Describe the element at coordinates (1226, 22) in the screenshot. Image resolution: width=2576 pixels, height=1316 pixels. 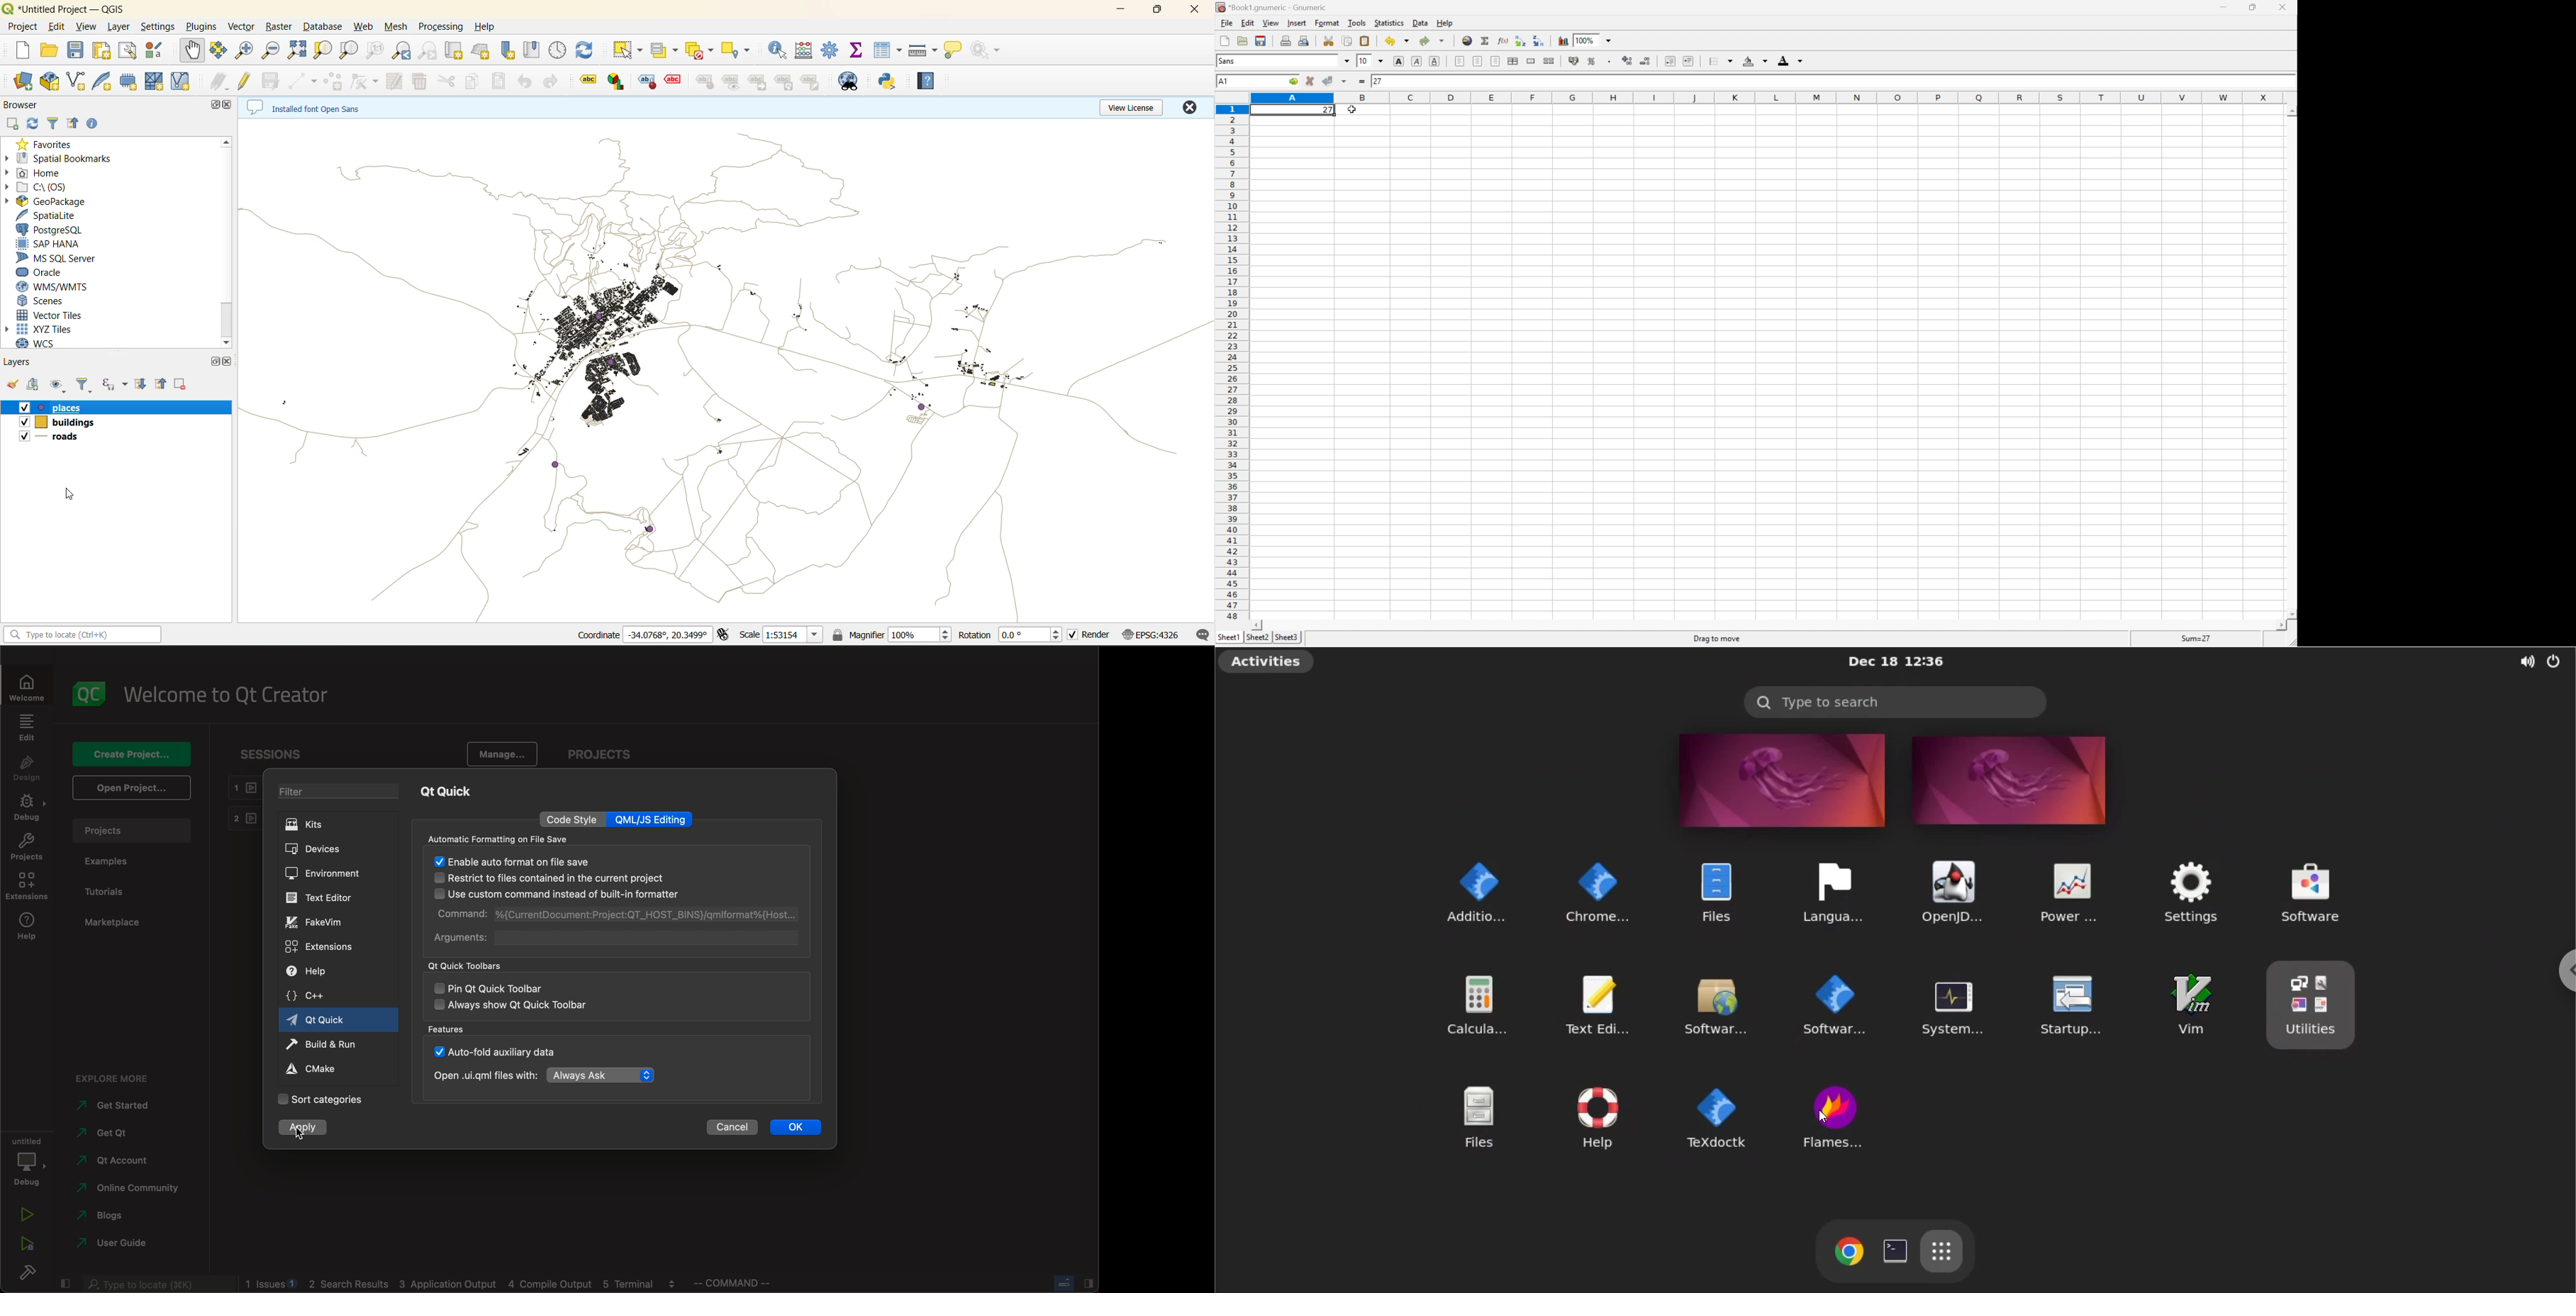
I see `File` at that location.